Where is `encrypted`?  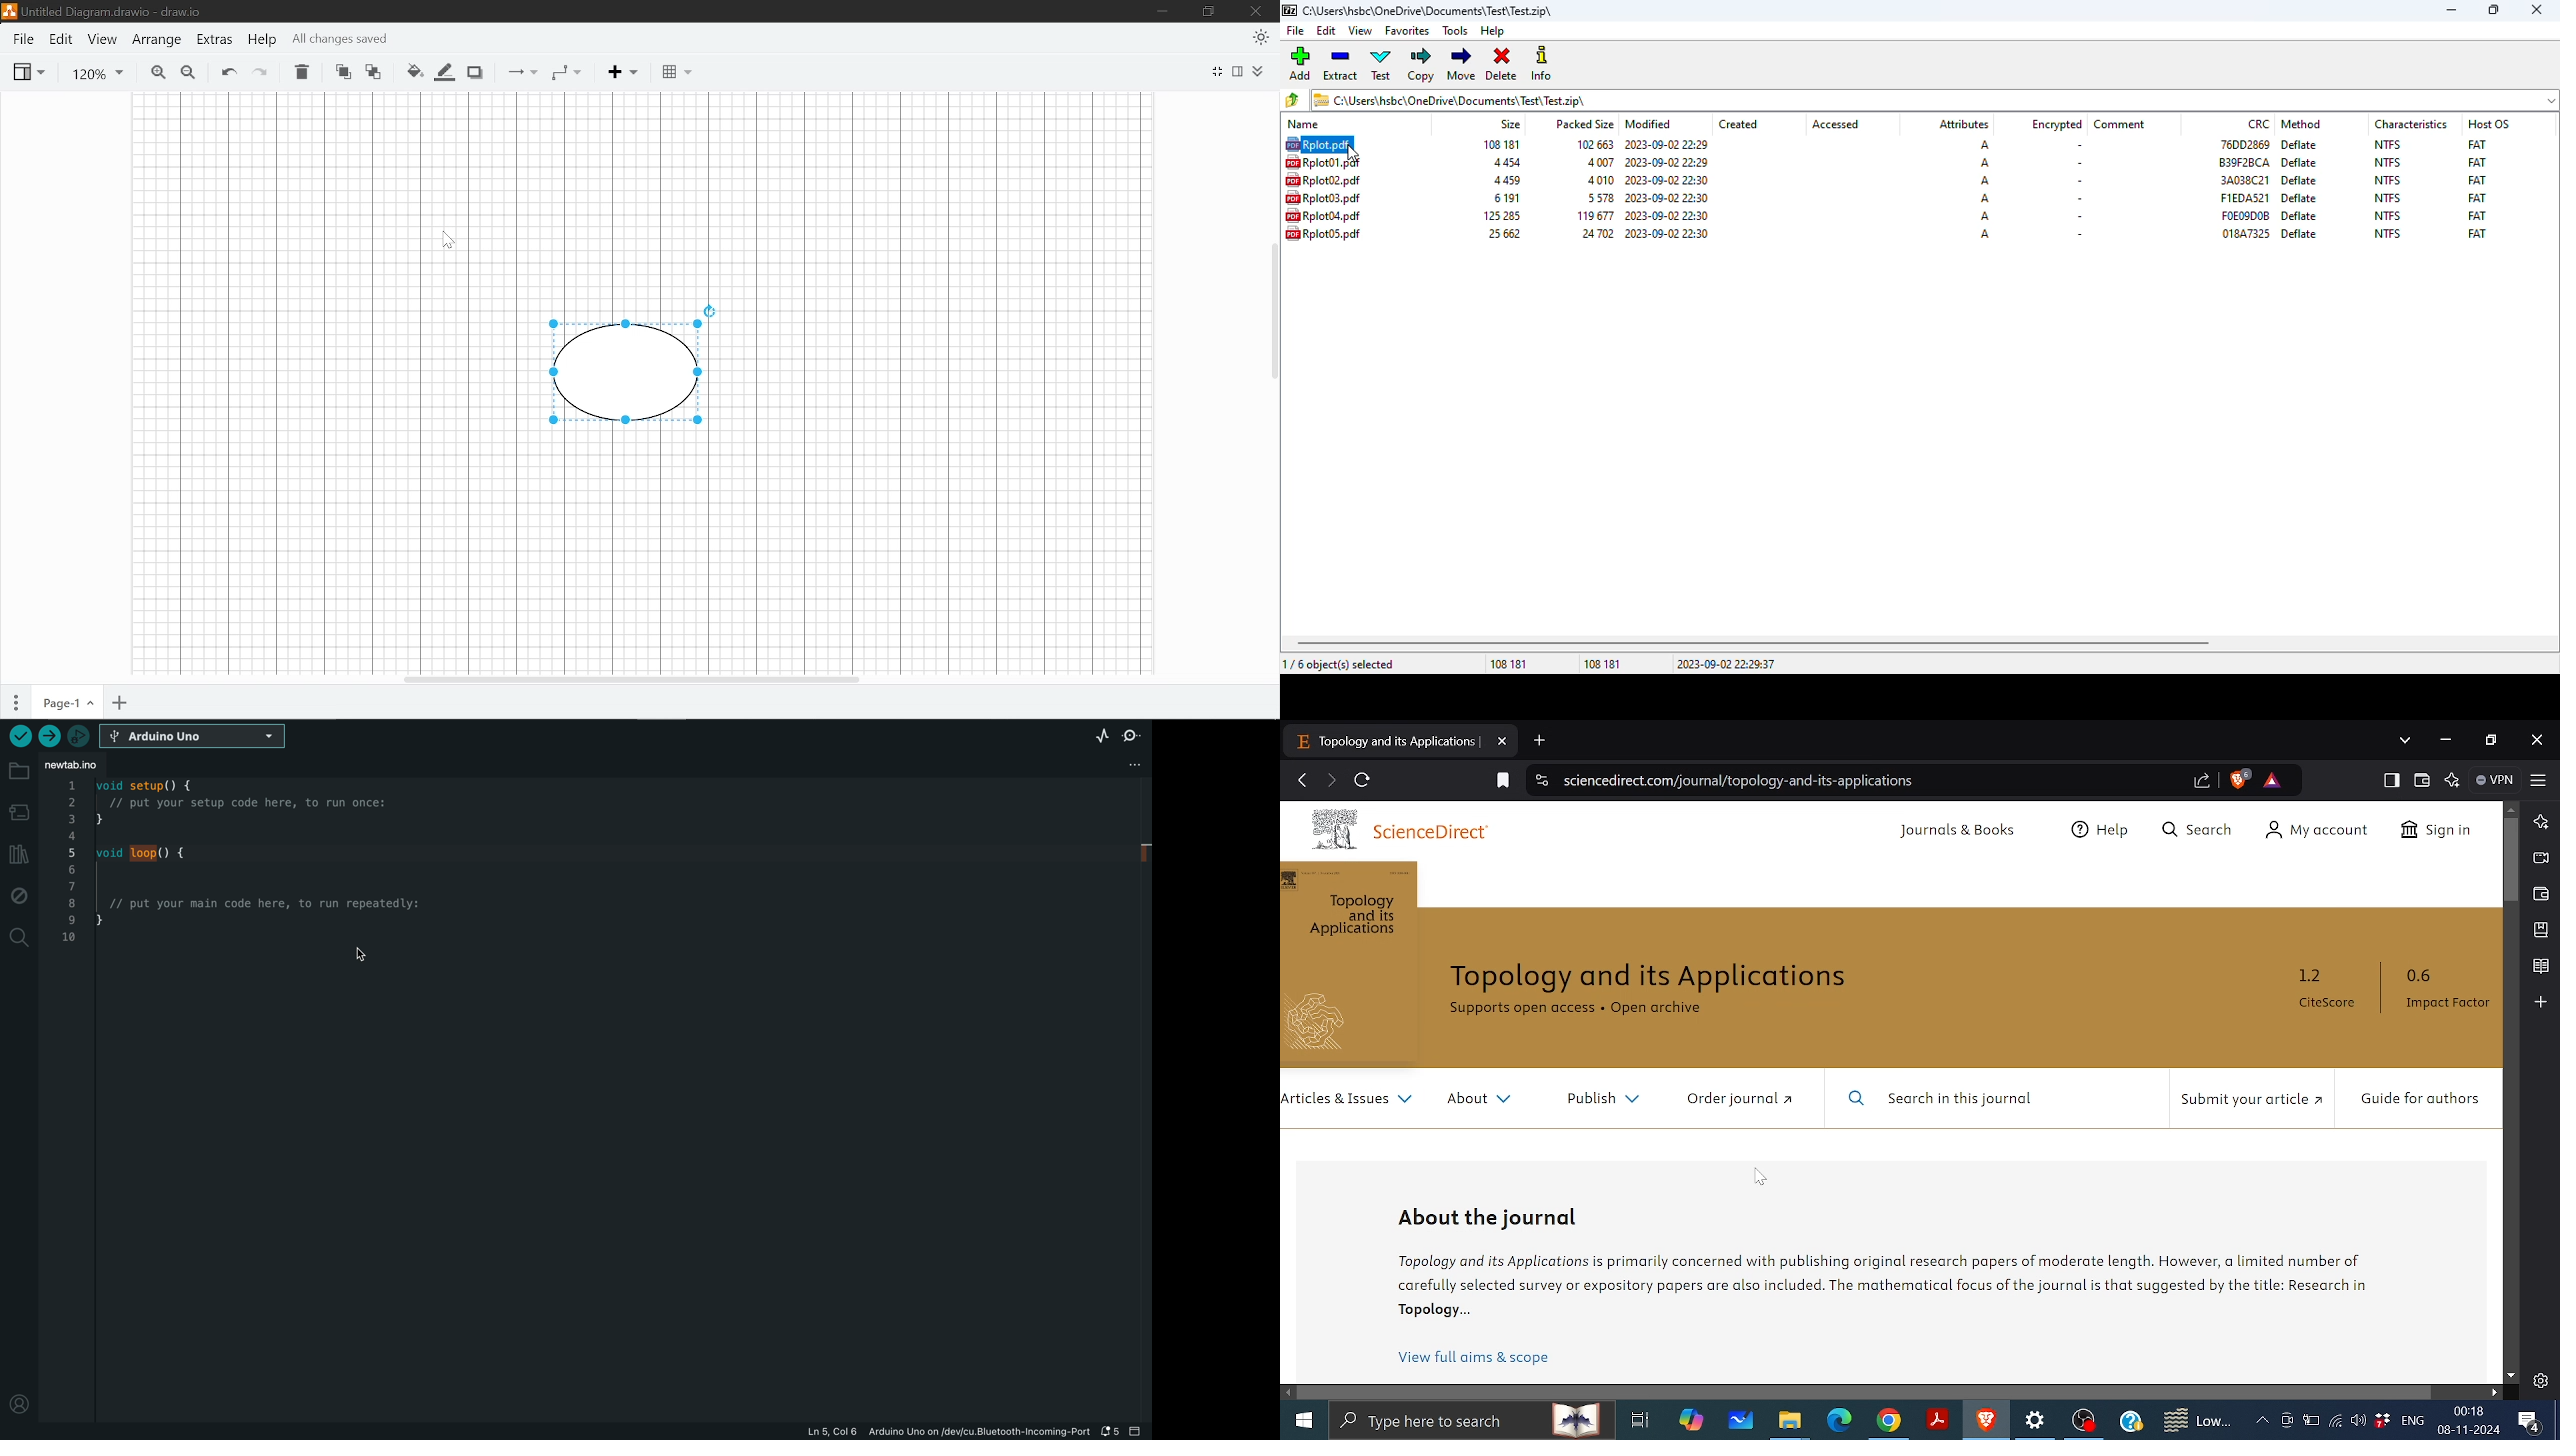
encrypted is located at coordinates (2057, 125).